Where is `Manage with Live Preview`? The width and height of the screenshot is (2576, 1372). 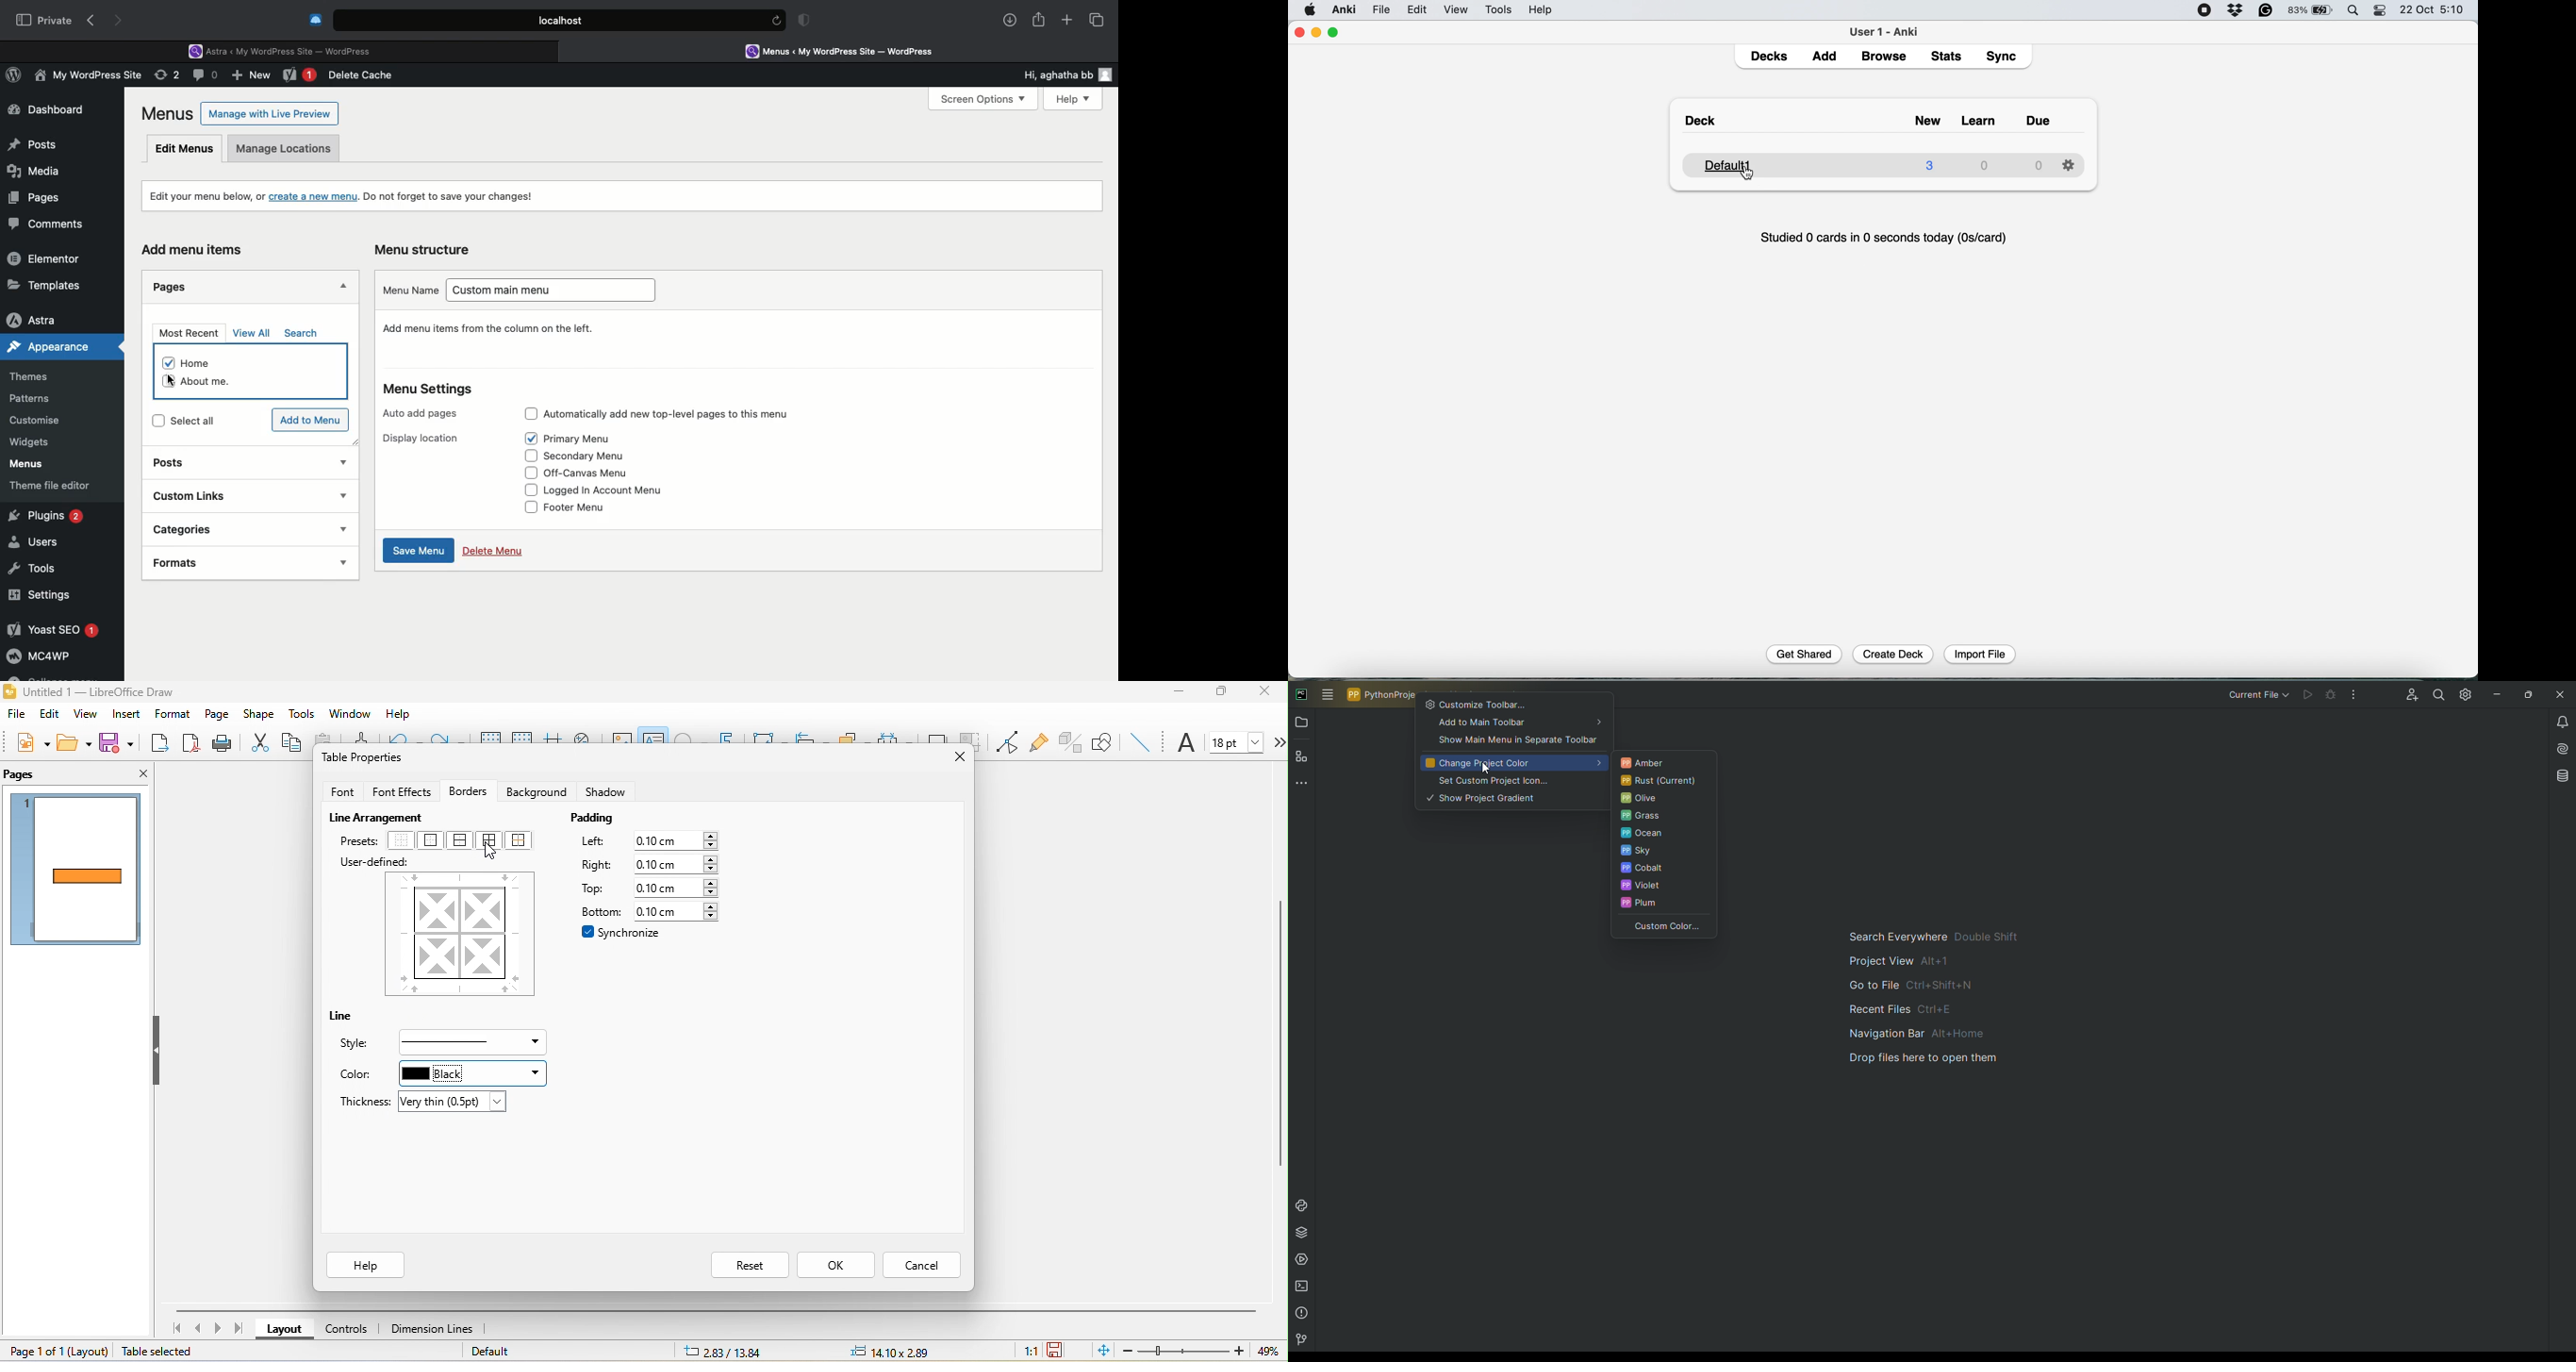
Manage with Live Preview is located at coordinates (270, 113).